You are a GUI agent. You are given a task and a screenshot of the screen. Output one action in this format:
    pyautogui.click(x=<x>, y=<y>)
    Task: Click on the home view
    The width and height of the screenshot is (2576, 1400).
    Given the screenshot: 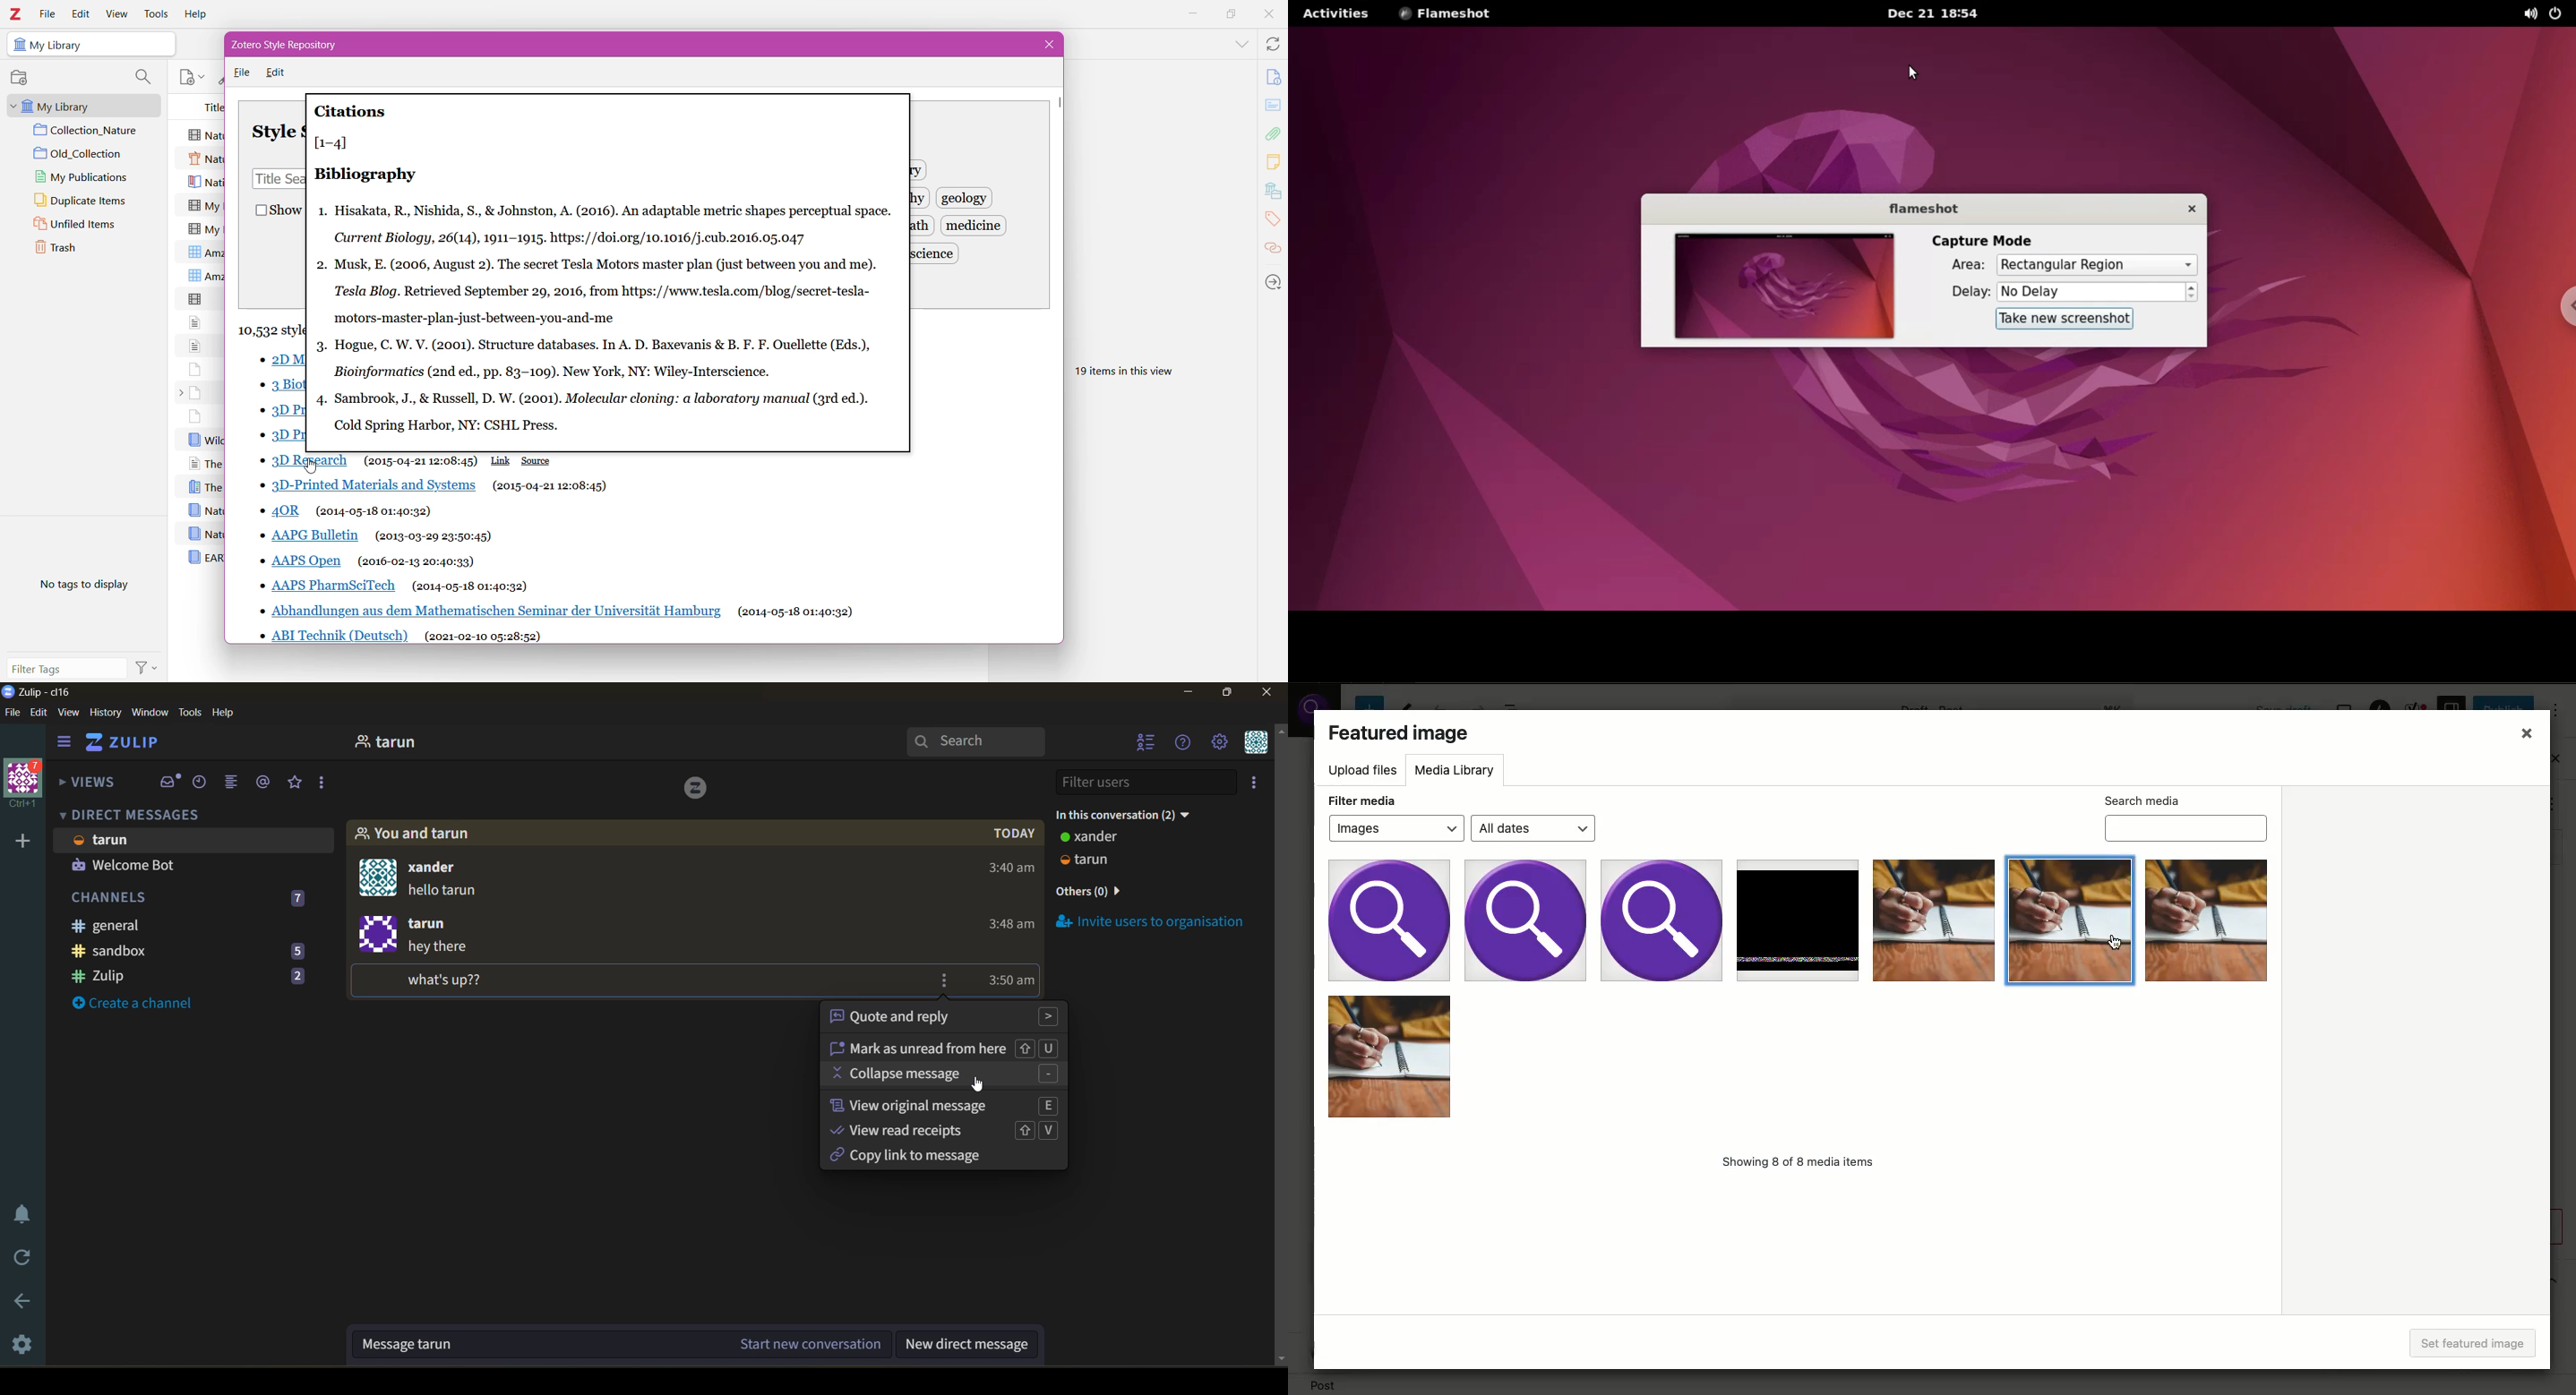 What is the action you would take?
    pyautogui.click(x=142, y=743)
    